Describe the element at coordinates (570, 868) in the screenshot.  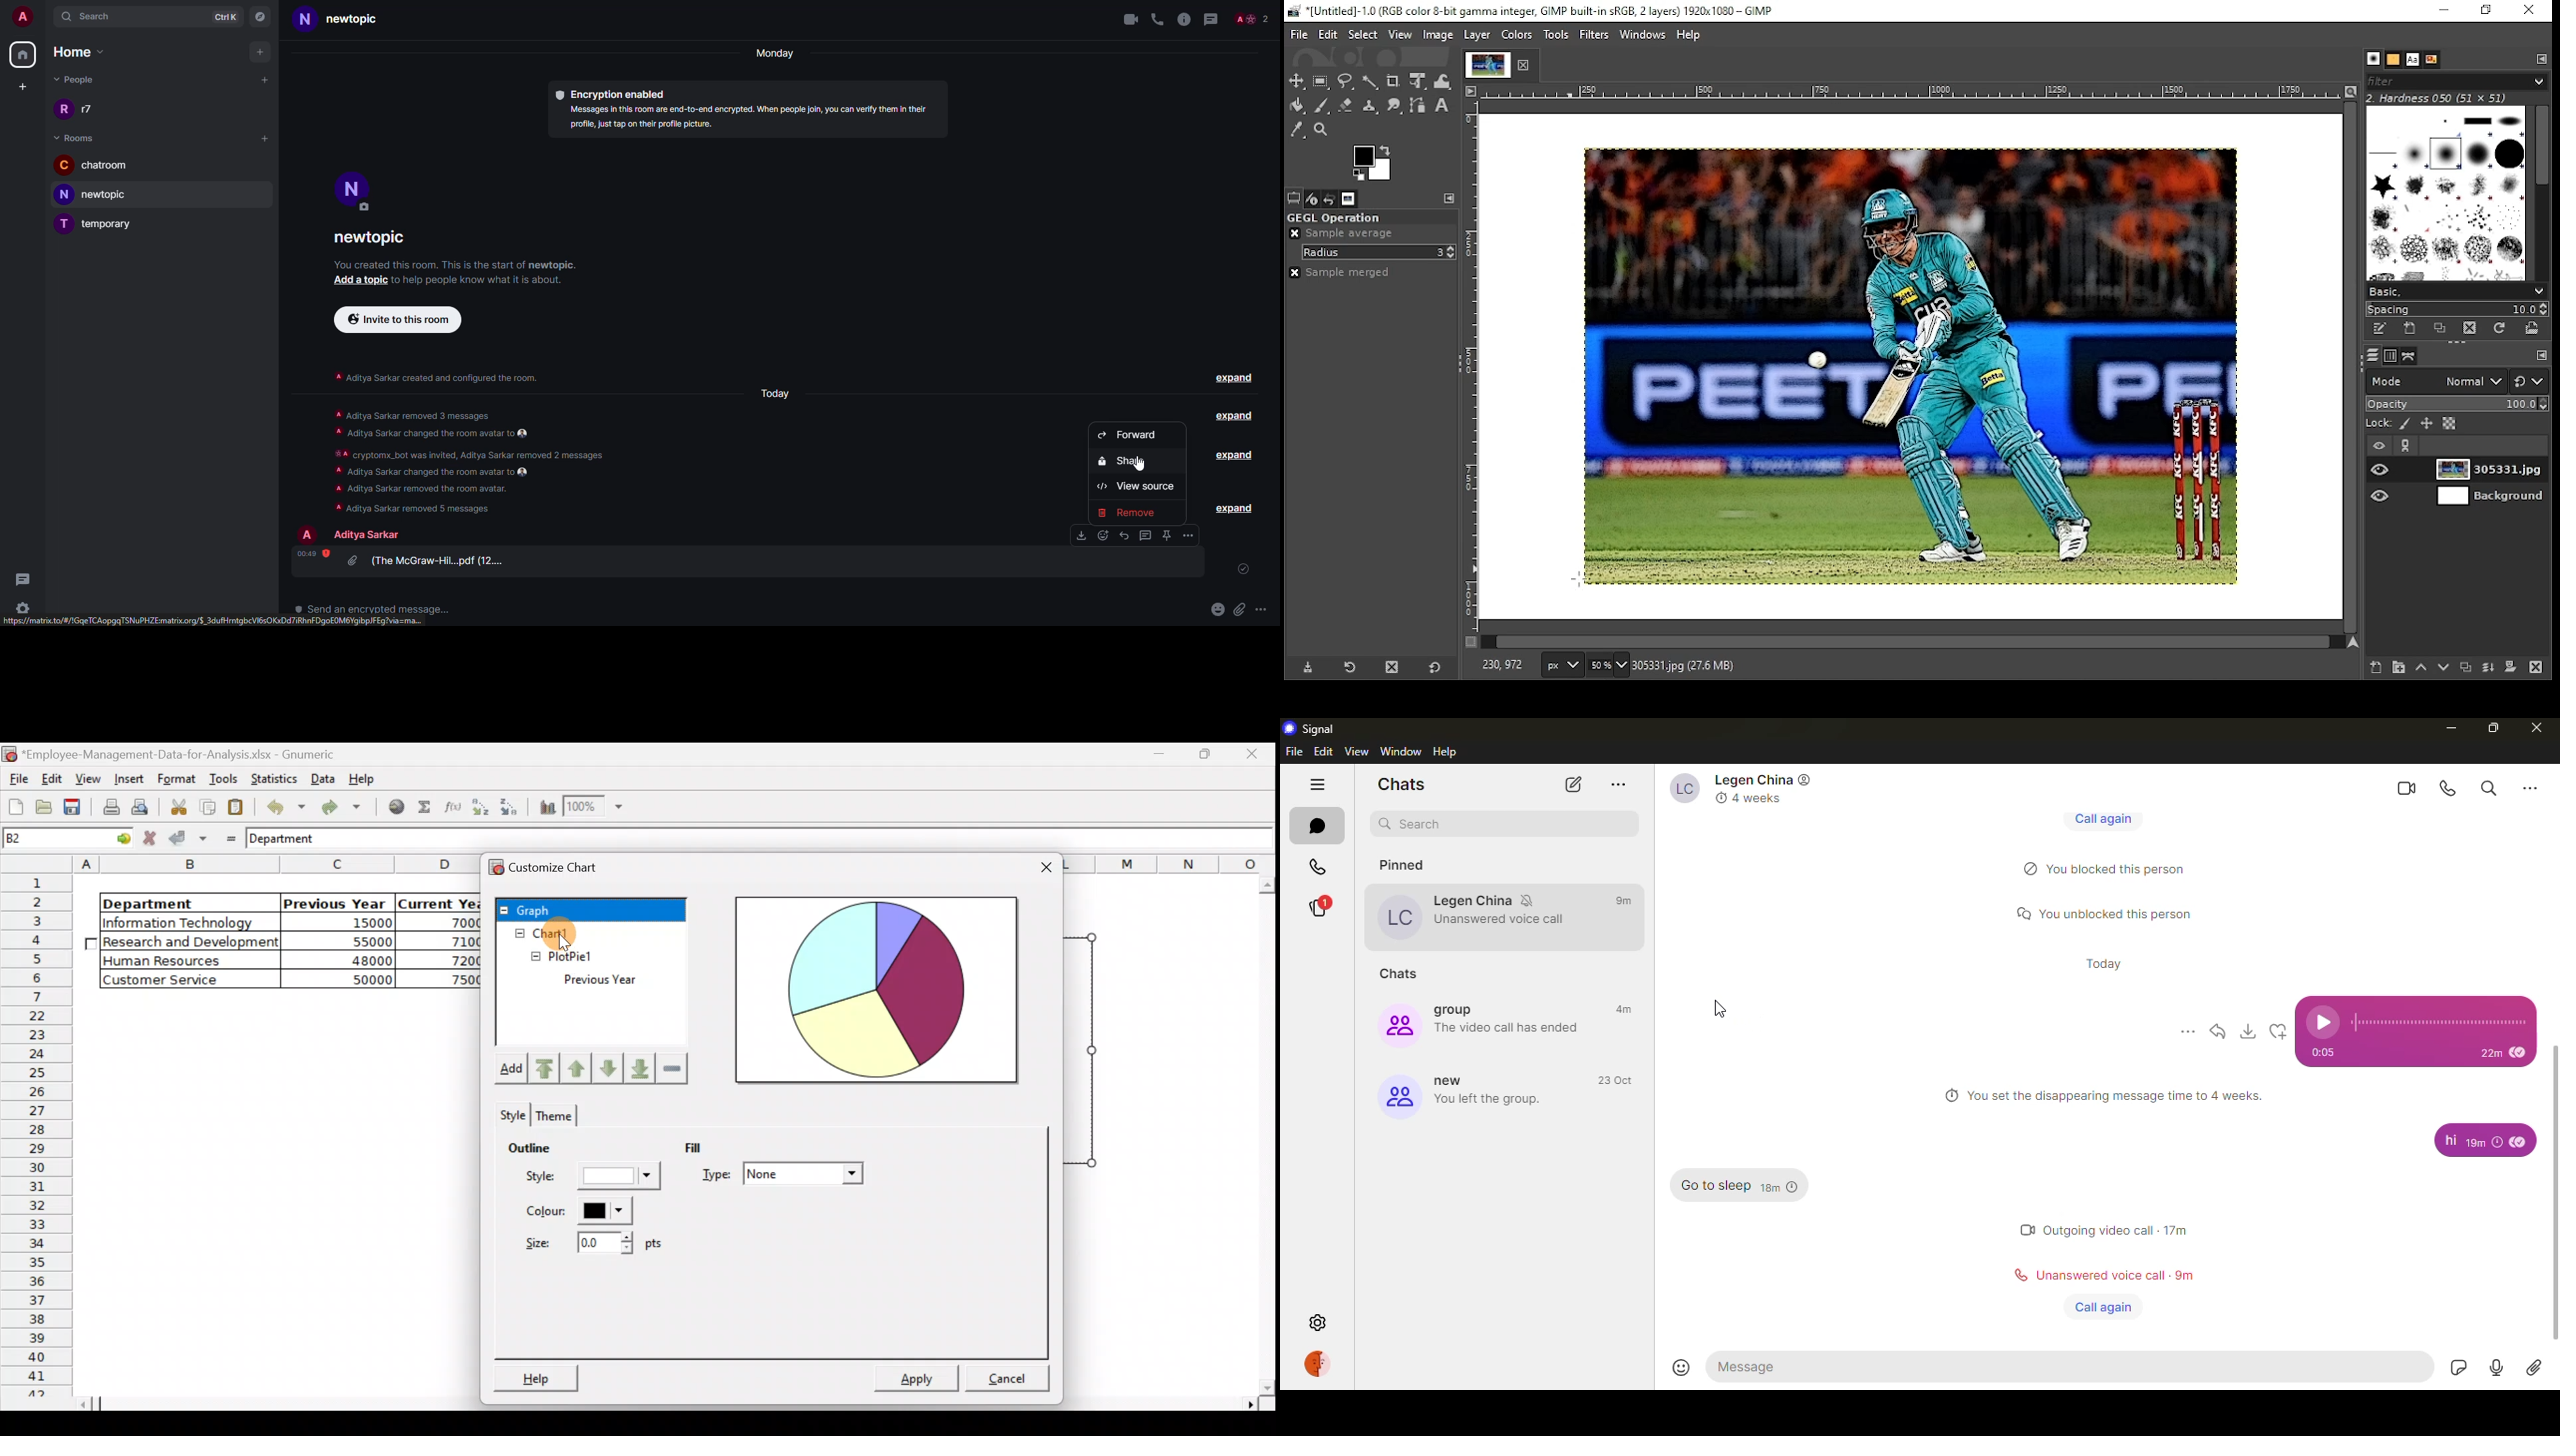
I see `Customize chart` at that location.